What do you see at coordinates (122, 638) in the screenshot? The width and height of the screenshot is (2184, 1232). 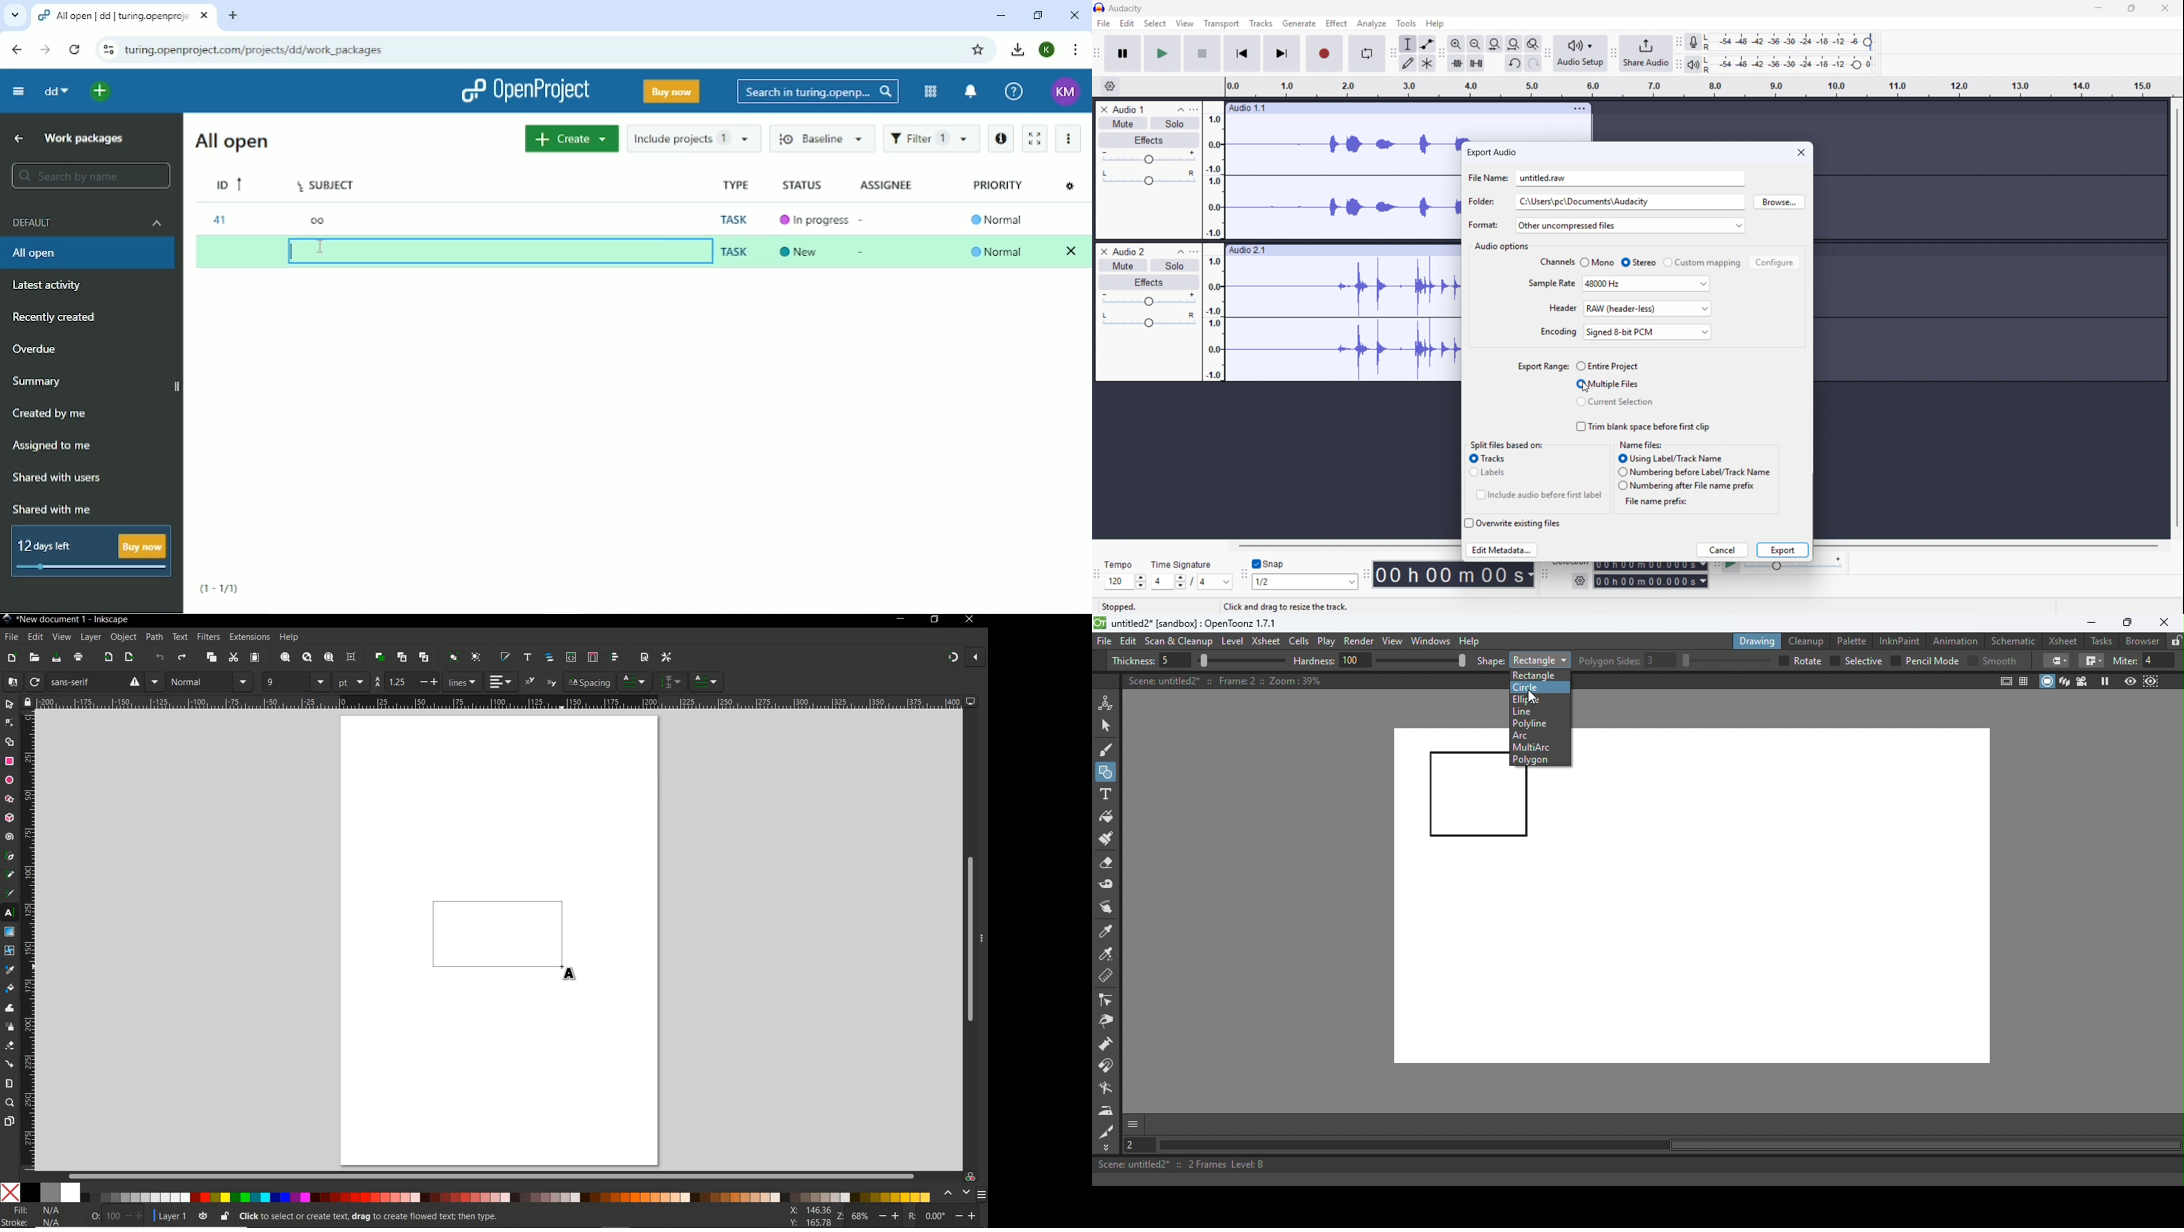 I see `object` at bounding box center [122, 638].